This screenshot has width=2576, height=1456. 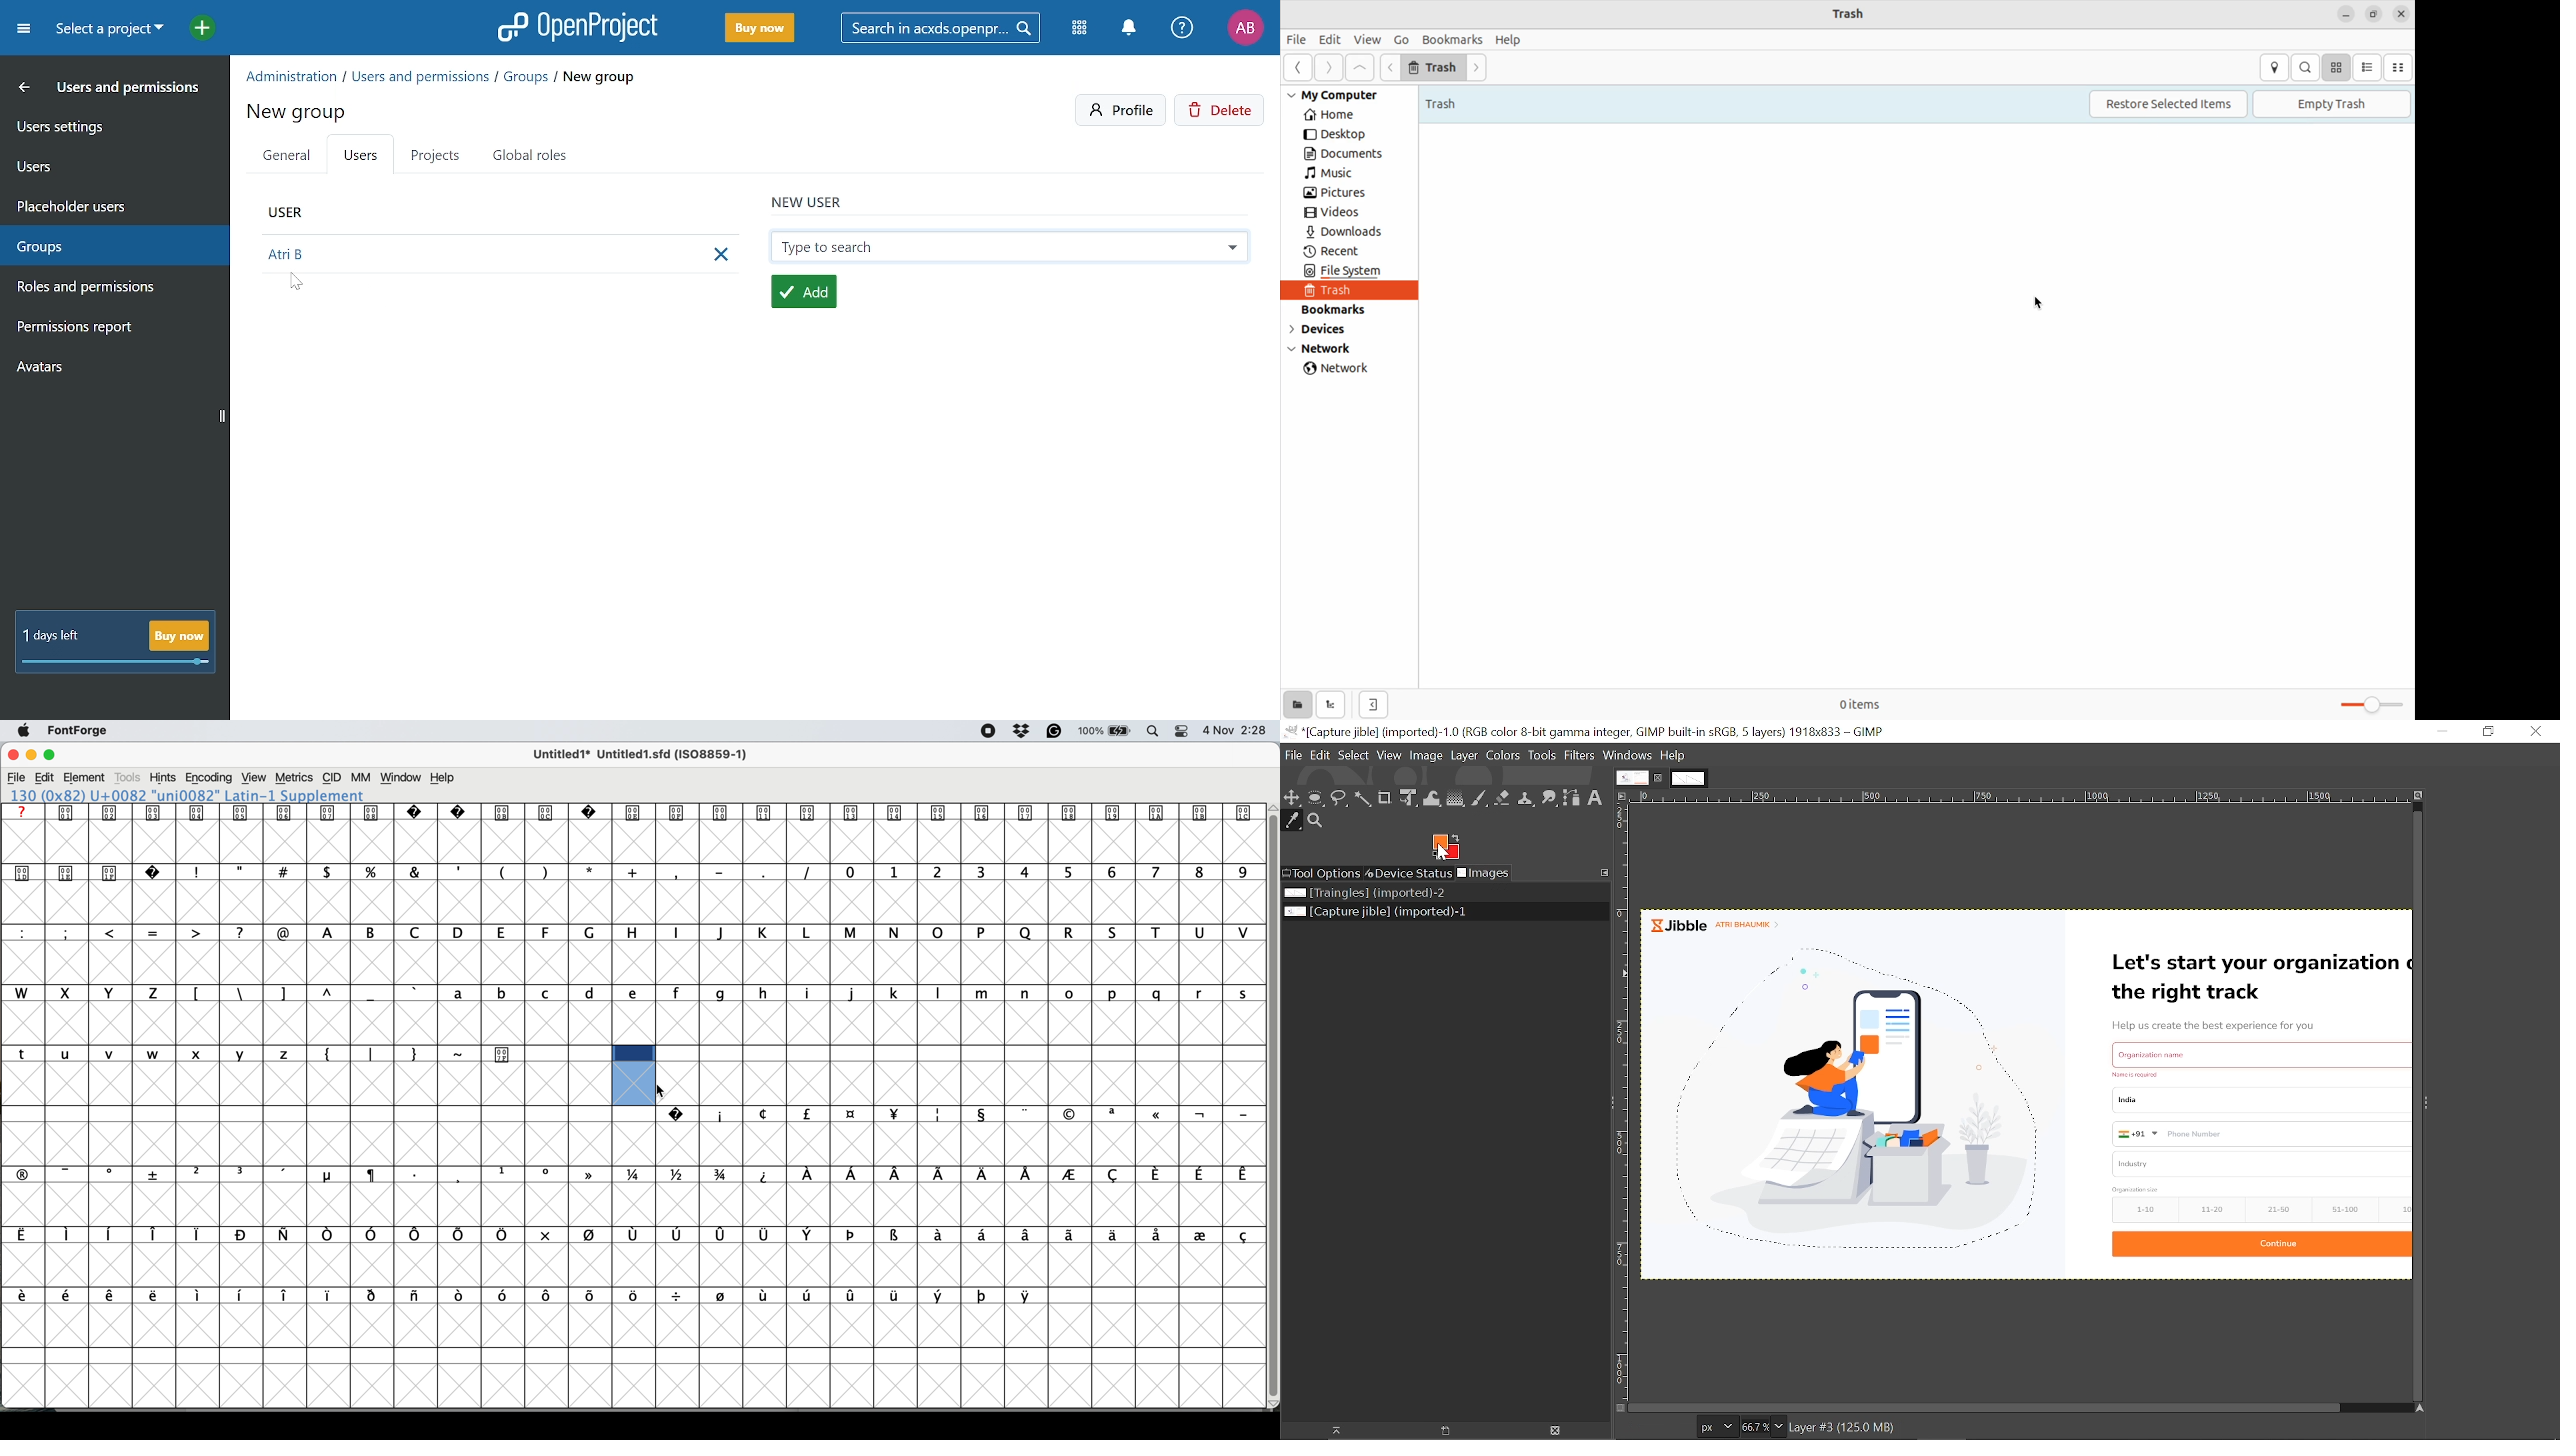 What do you see at coordinates (1426, 756) in the screenshot?
I see `Image` at bounding box center [1426, 756].